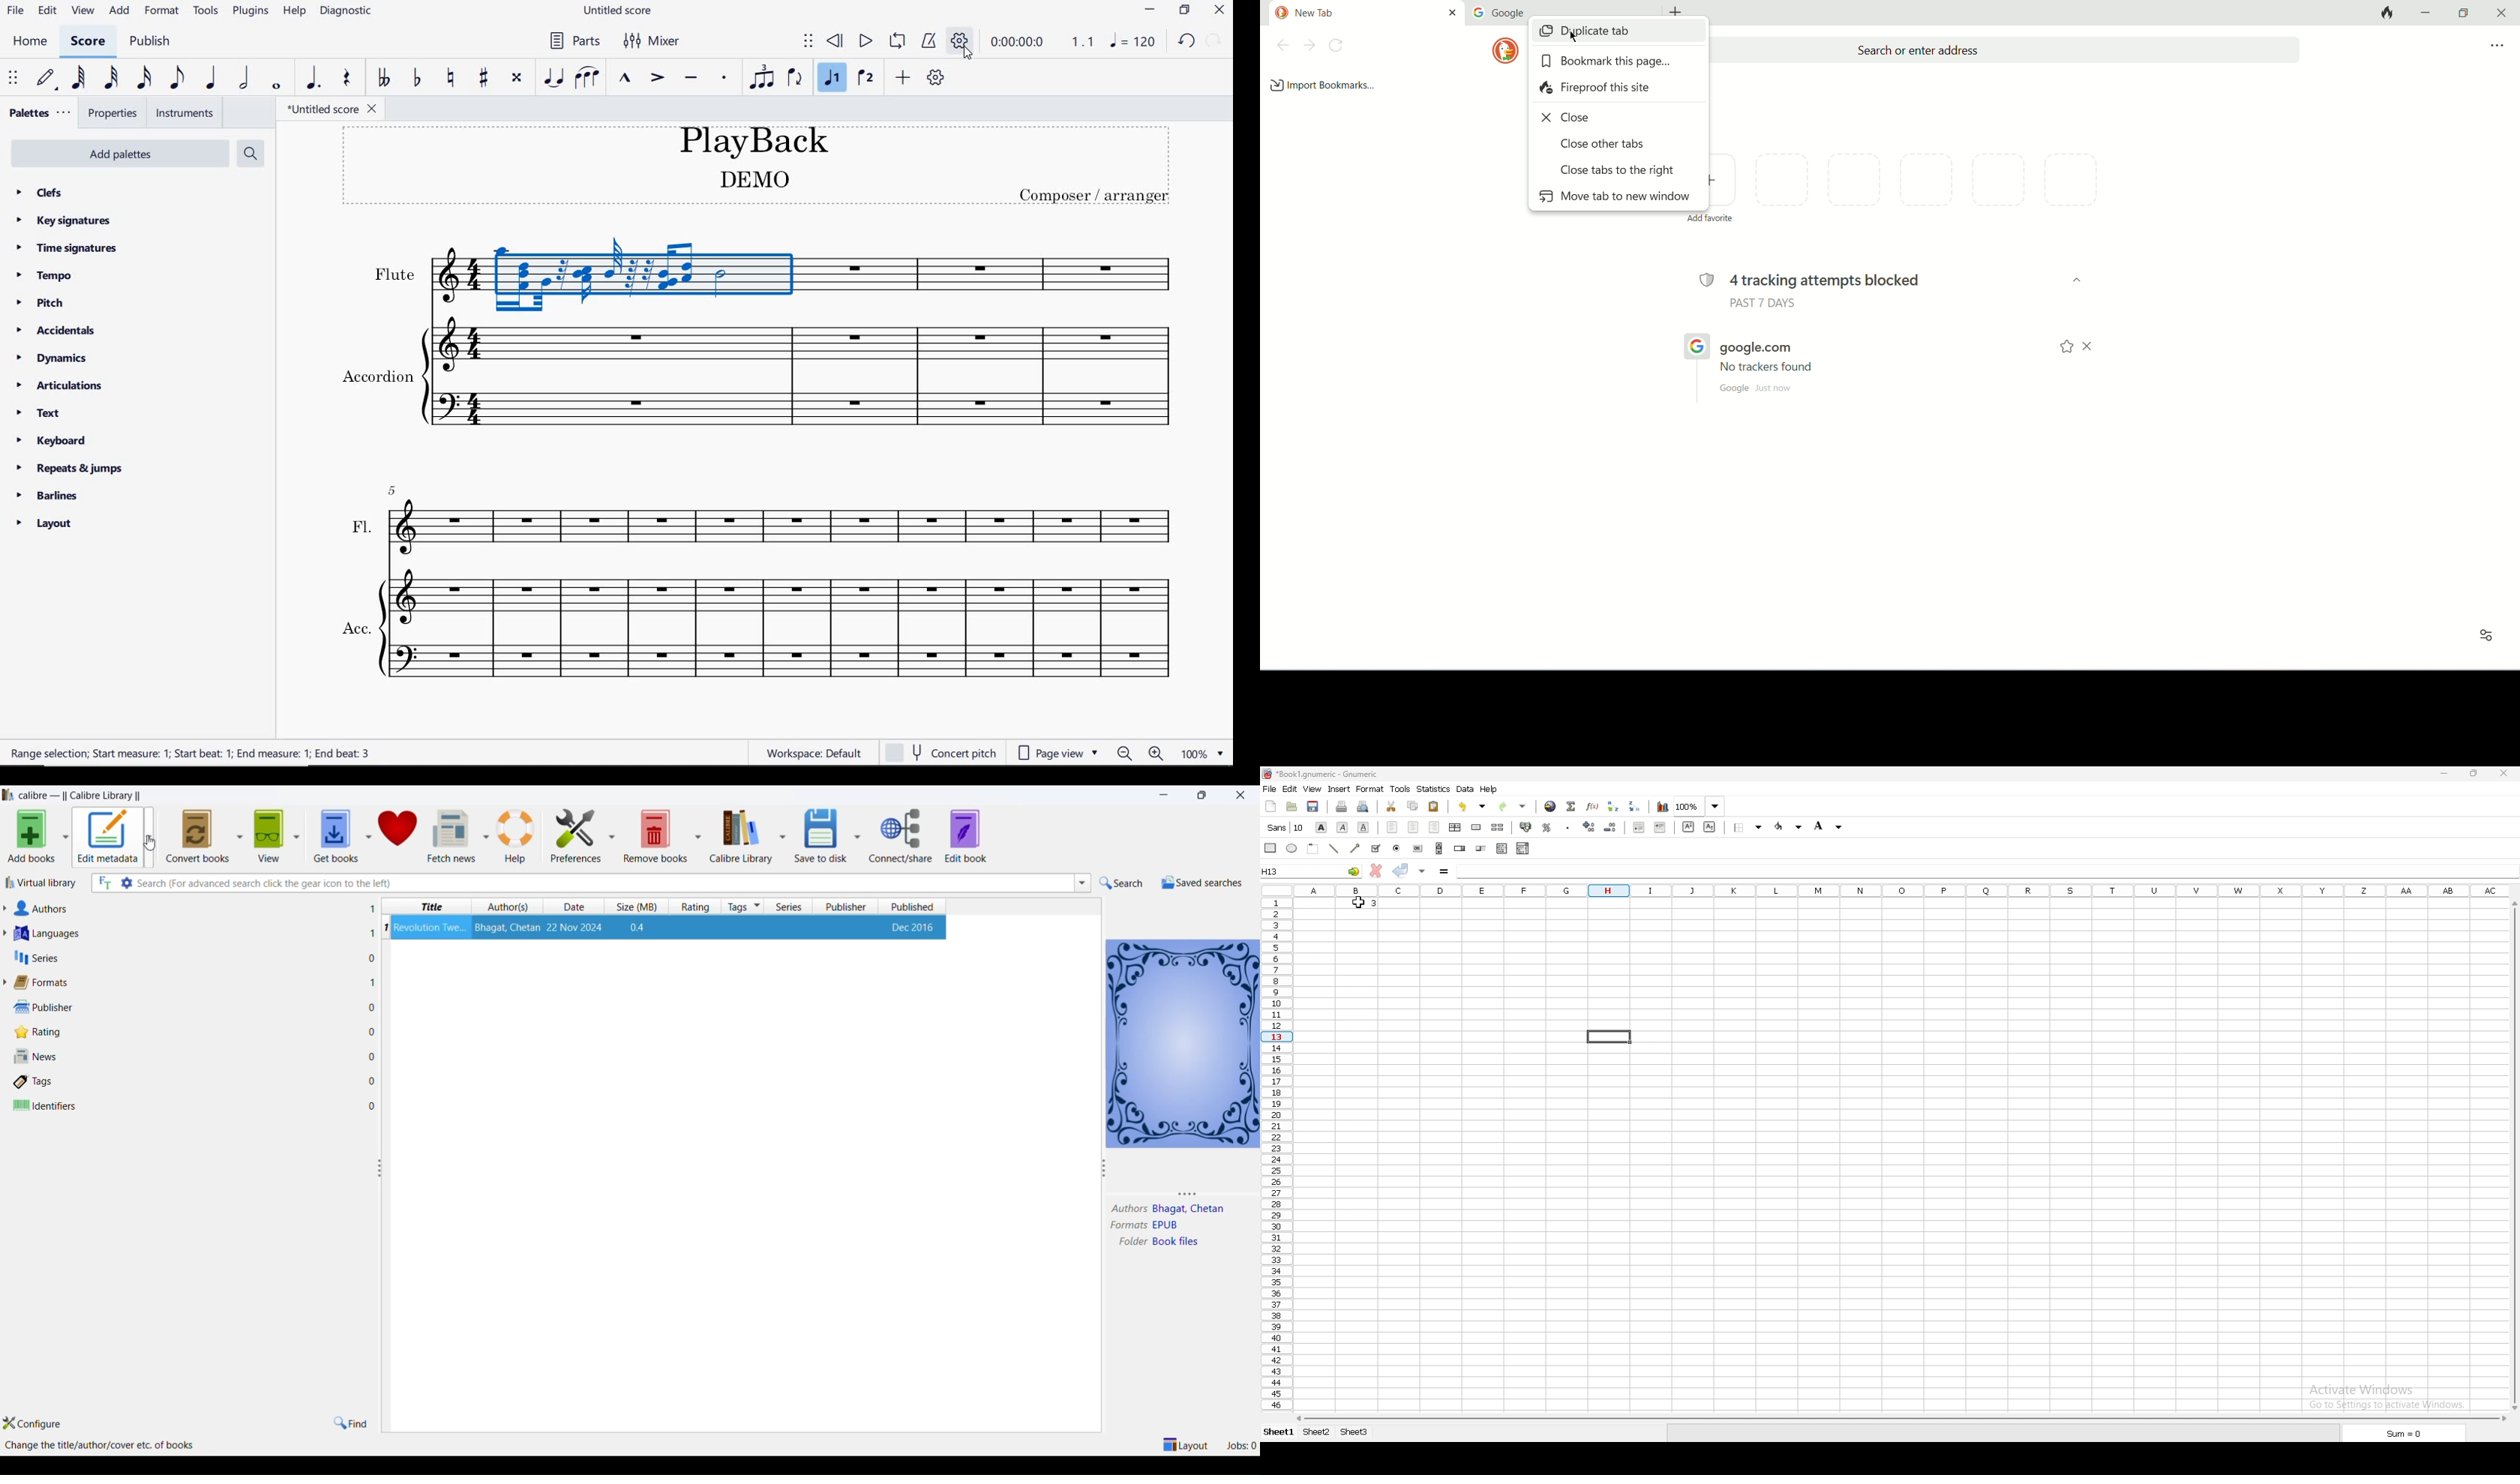 The width and height of the screenshot is (2520, 1484). What do you see at coordinates (1289, 789) in the screenshot?
I see `edit` at bounding box center [1289, 789].